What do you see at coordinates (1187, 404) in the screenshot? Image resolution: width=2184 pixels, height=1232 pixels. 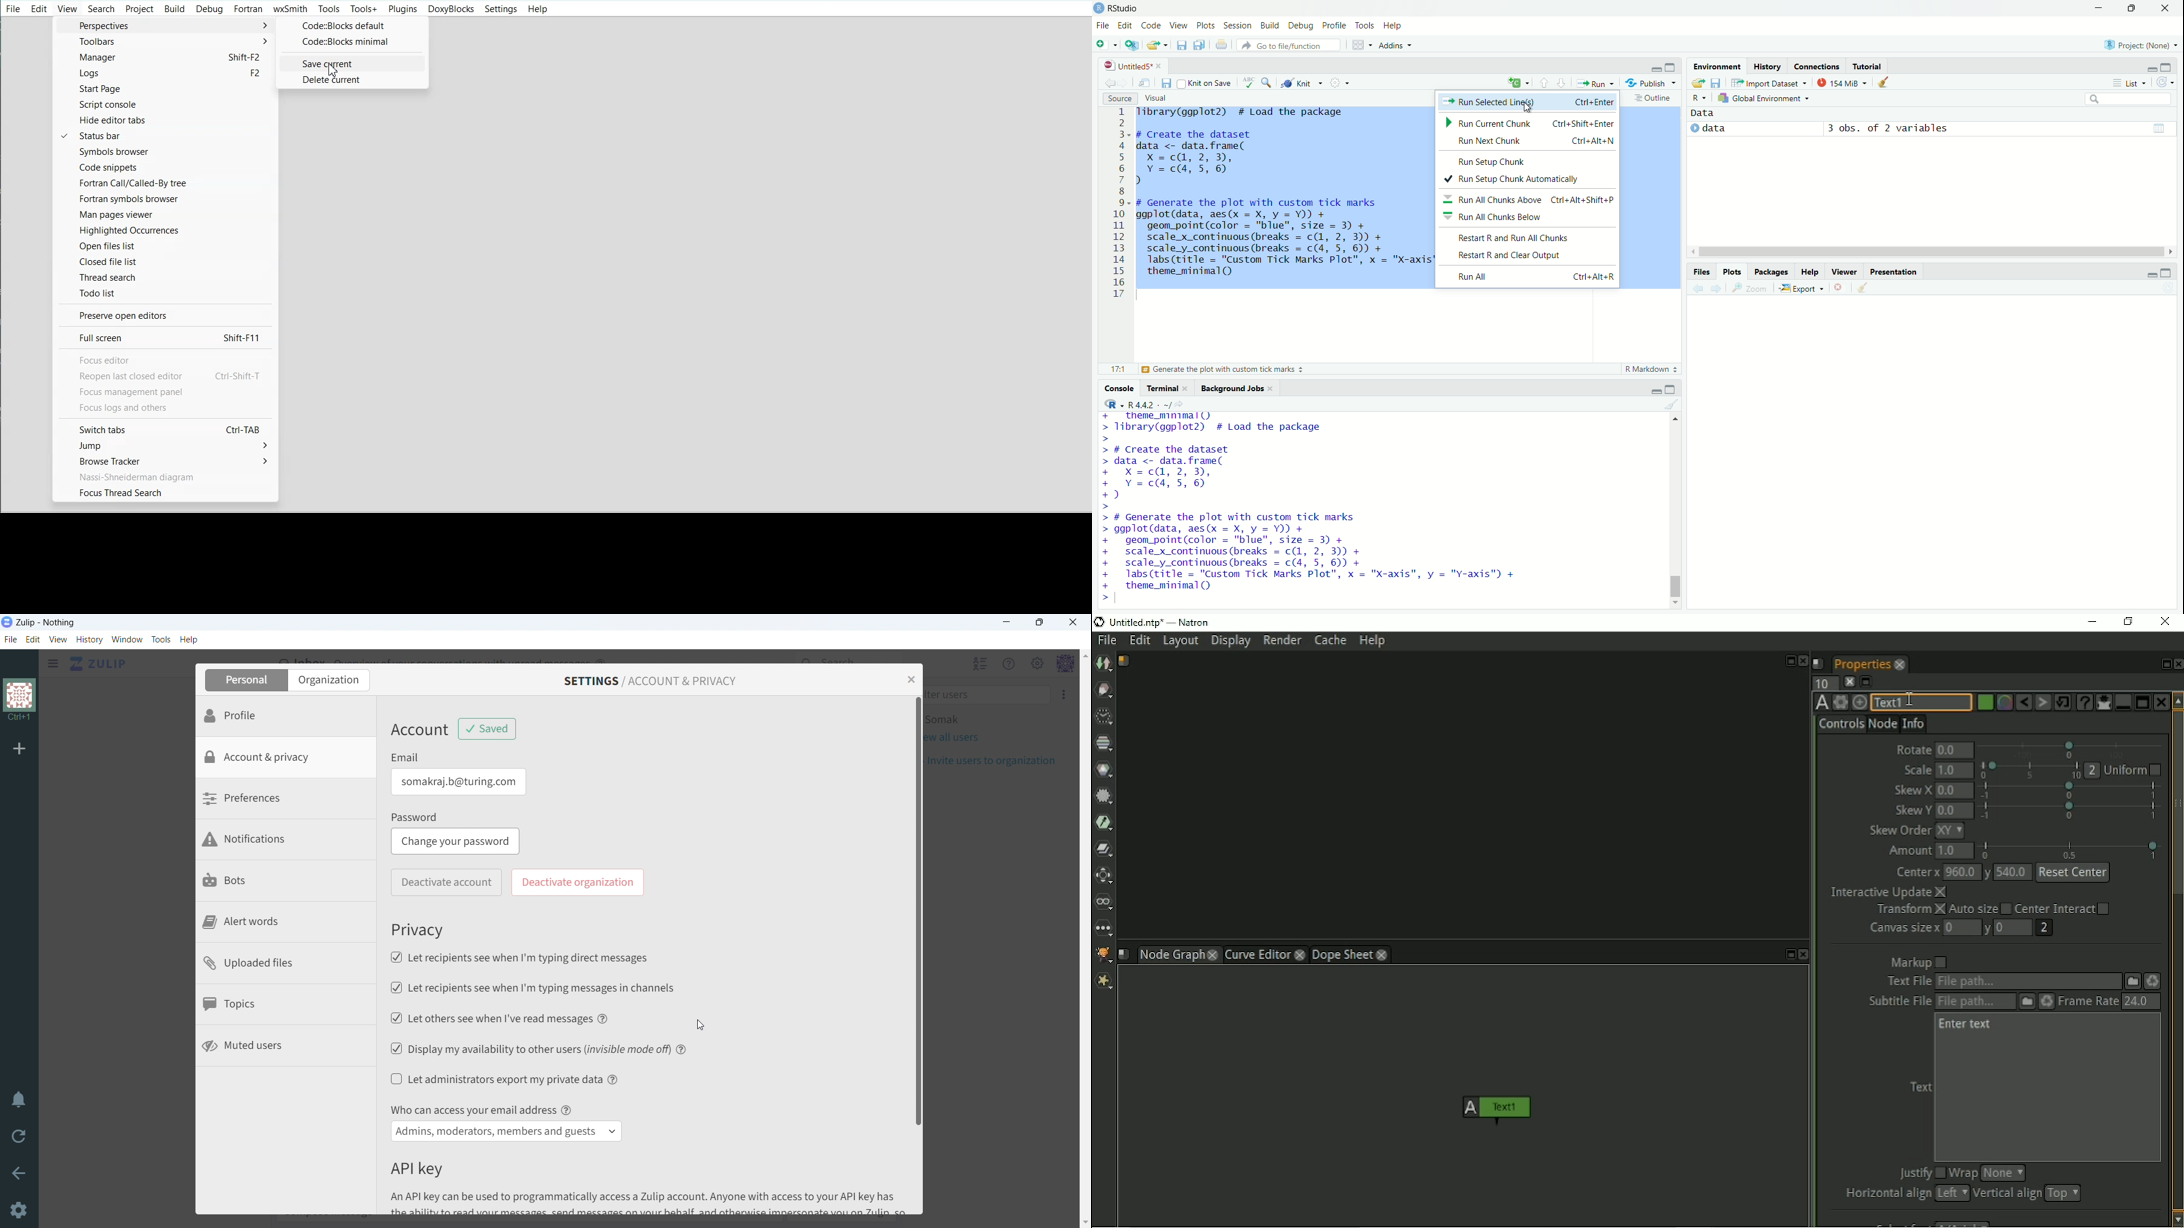 I see `view the current working directory` at bounding box center [1187, 404].